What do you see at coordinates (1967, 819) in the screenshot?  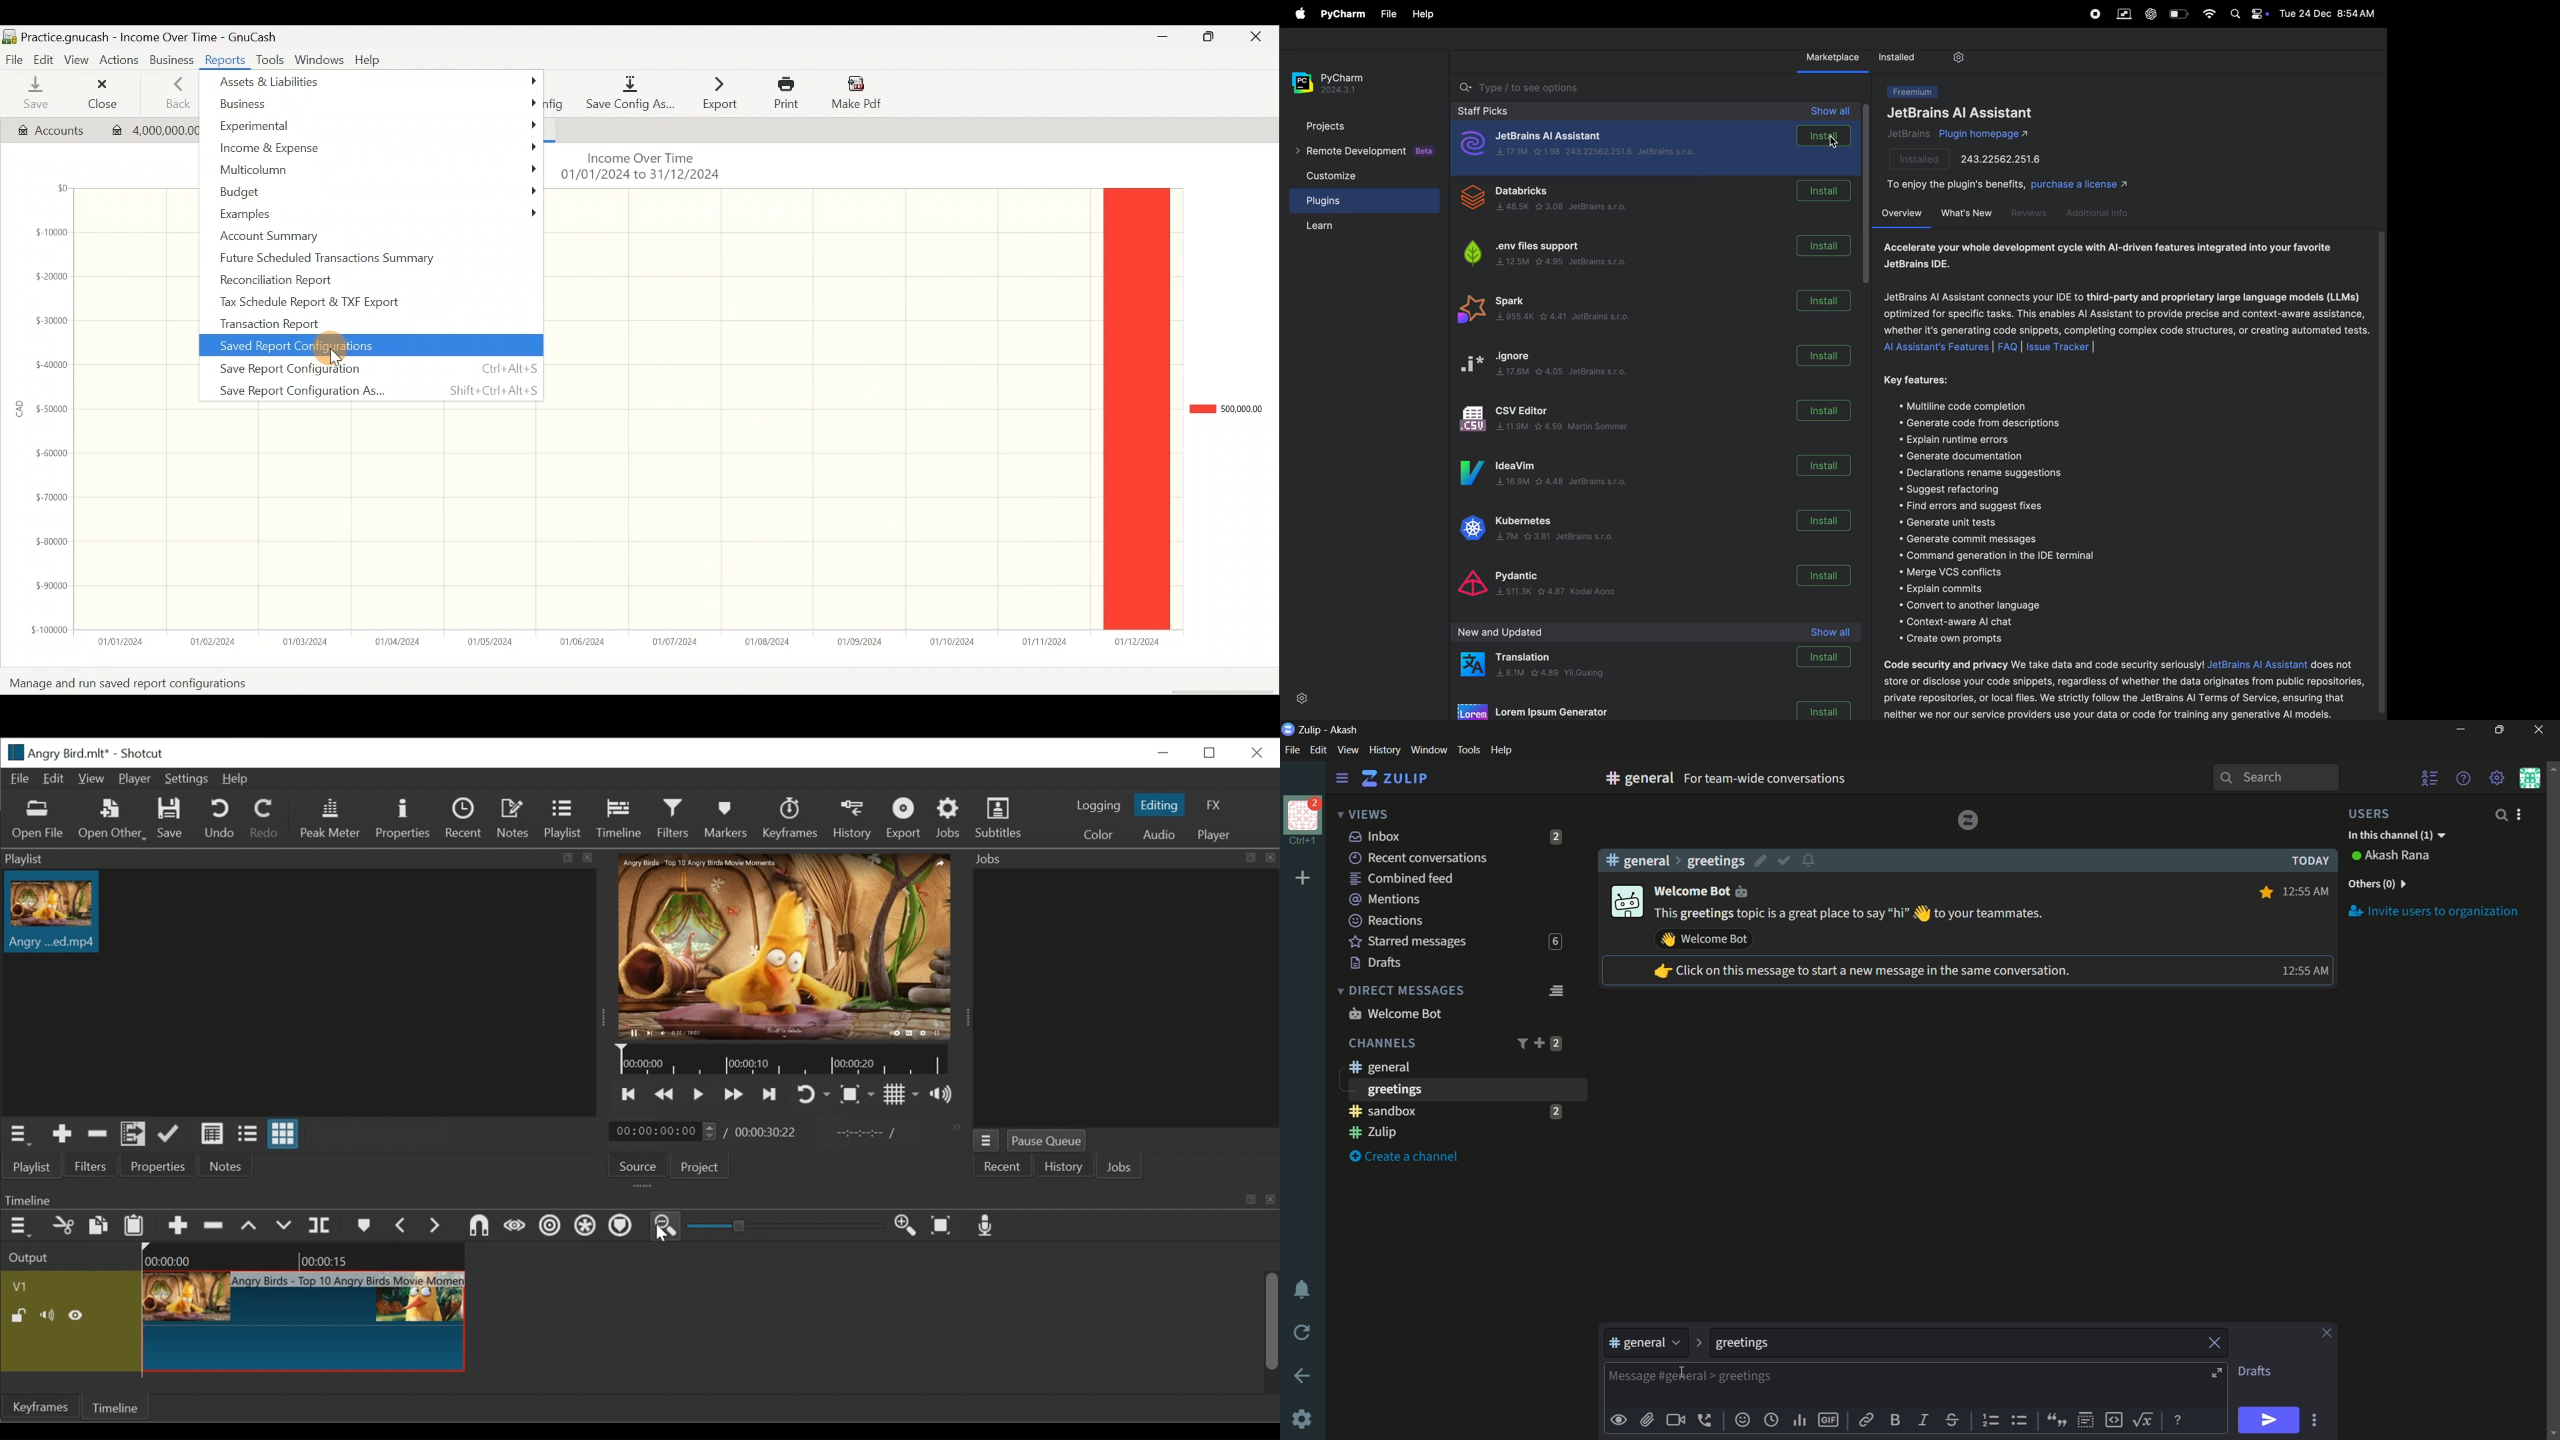 I see `Zulip logo` at bounding box center [1967, 819].